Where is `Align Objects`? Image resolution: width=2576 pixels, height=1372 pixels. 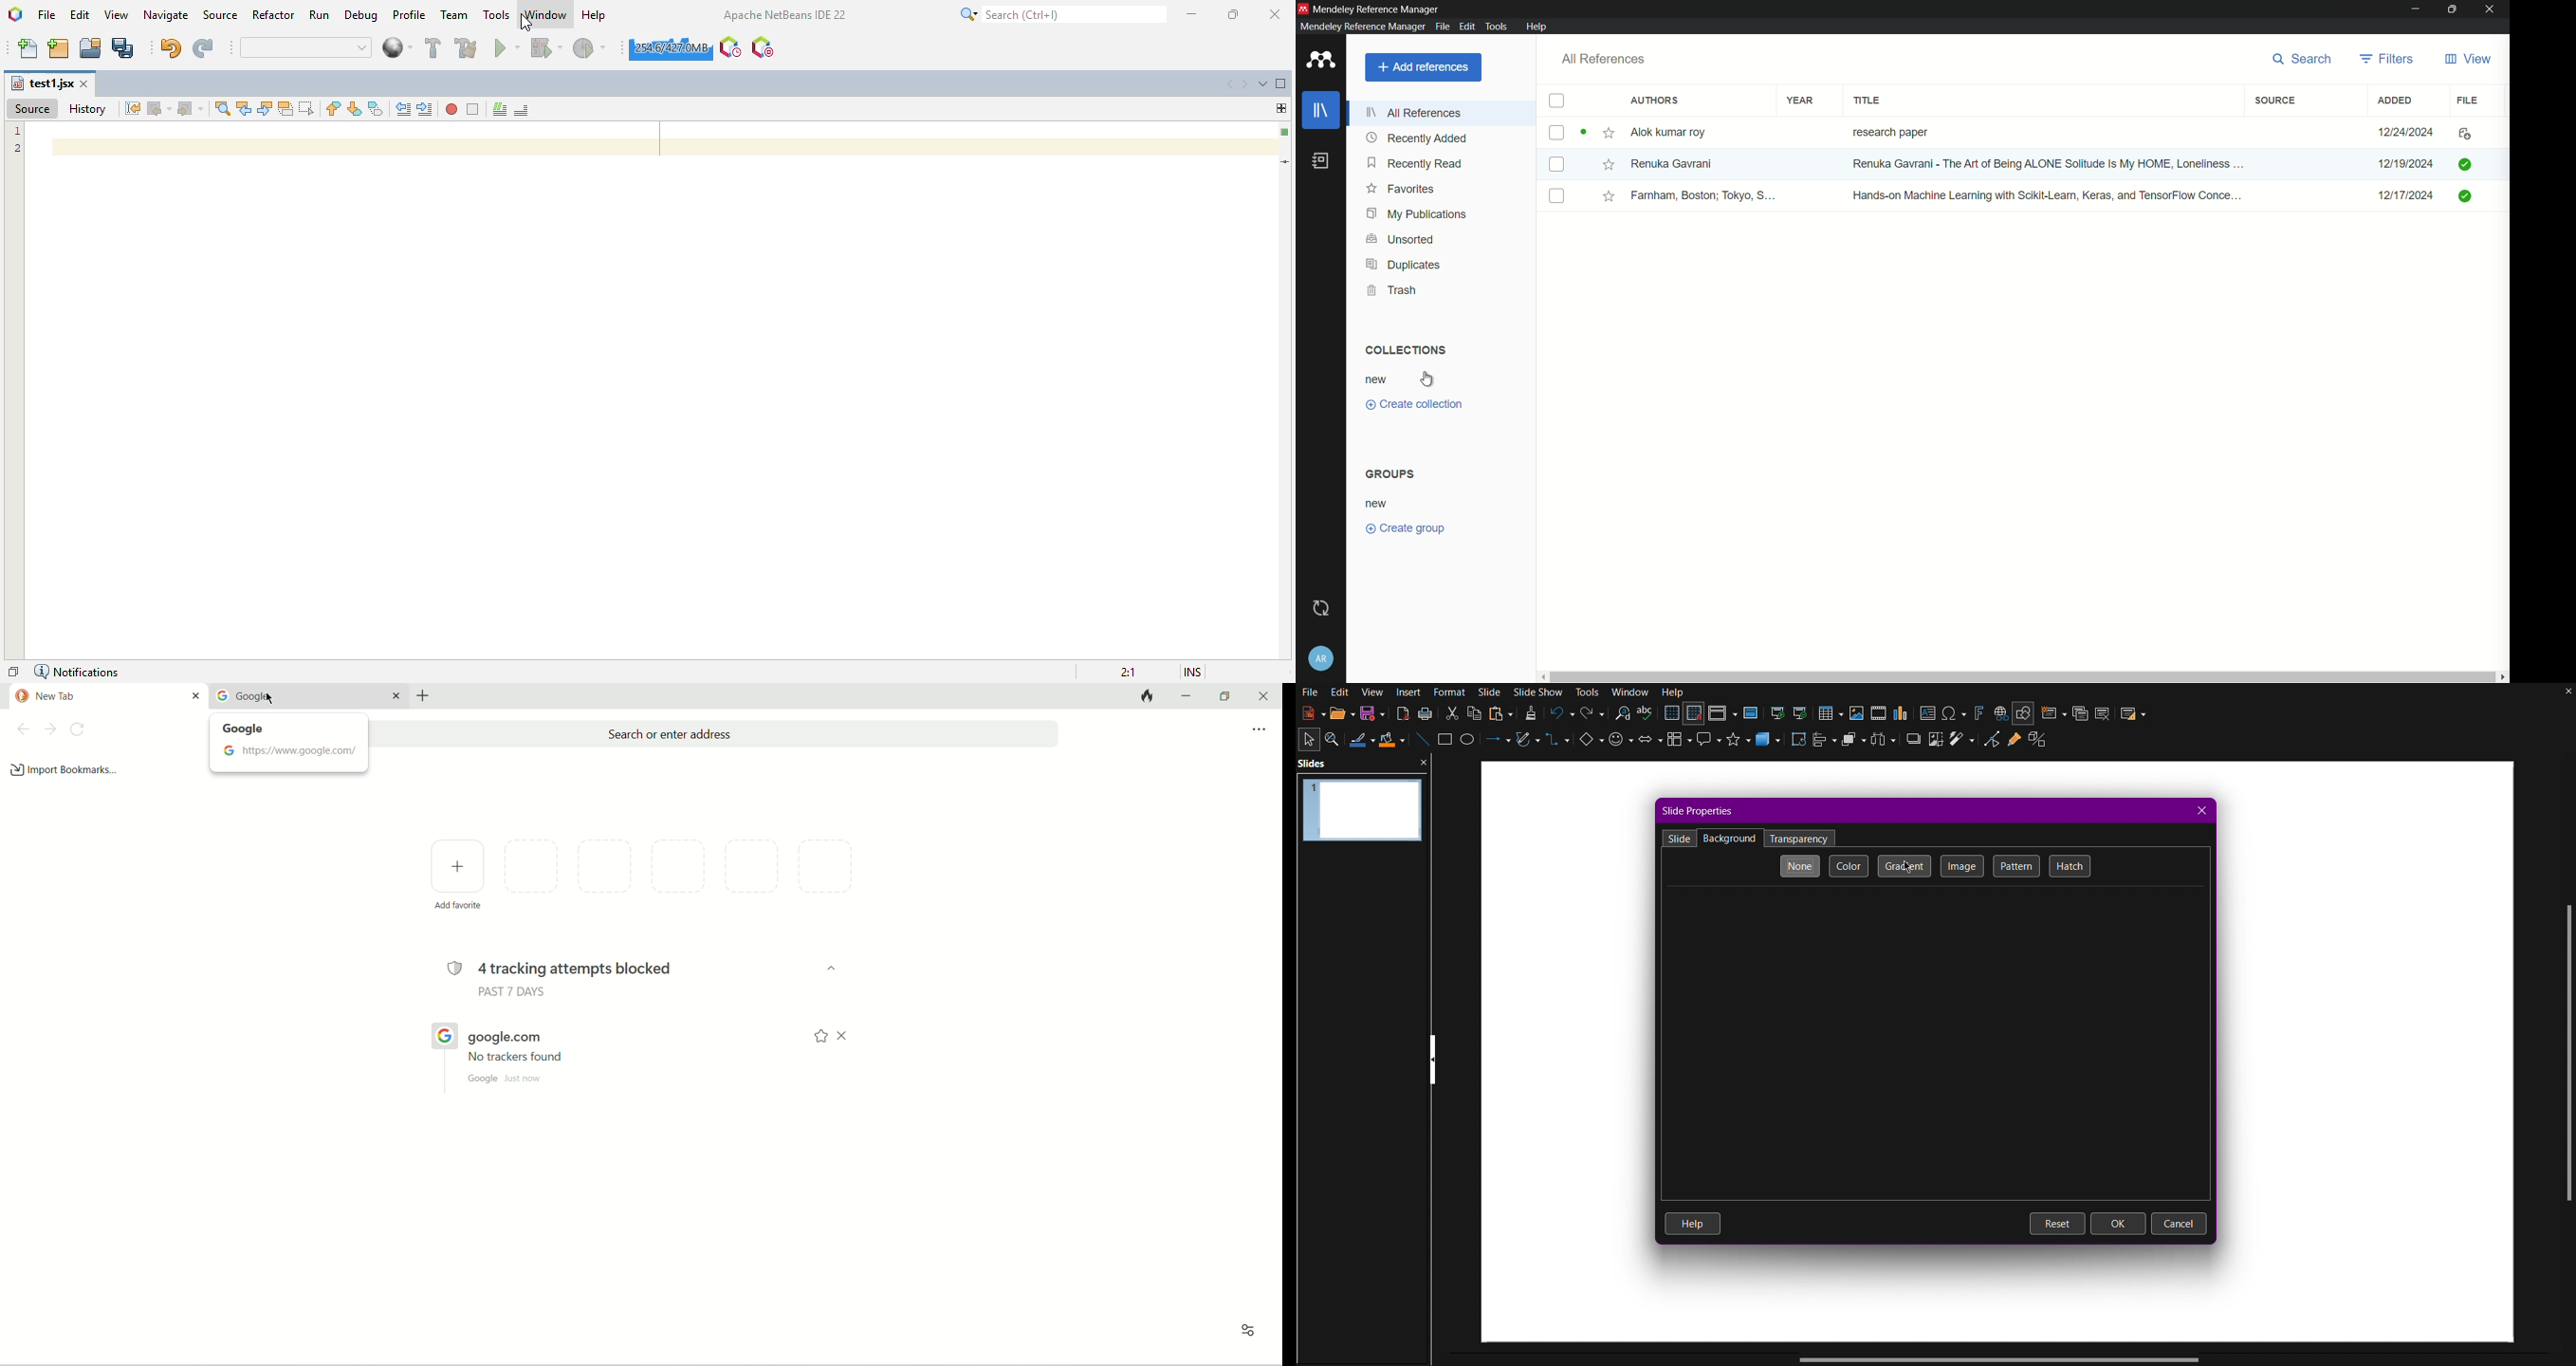
Align Objects is located at coordinates (1826, 744).